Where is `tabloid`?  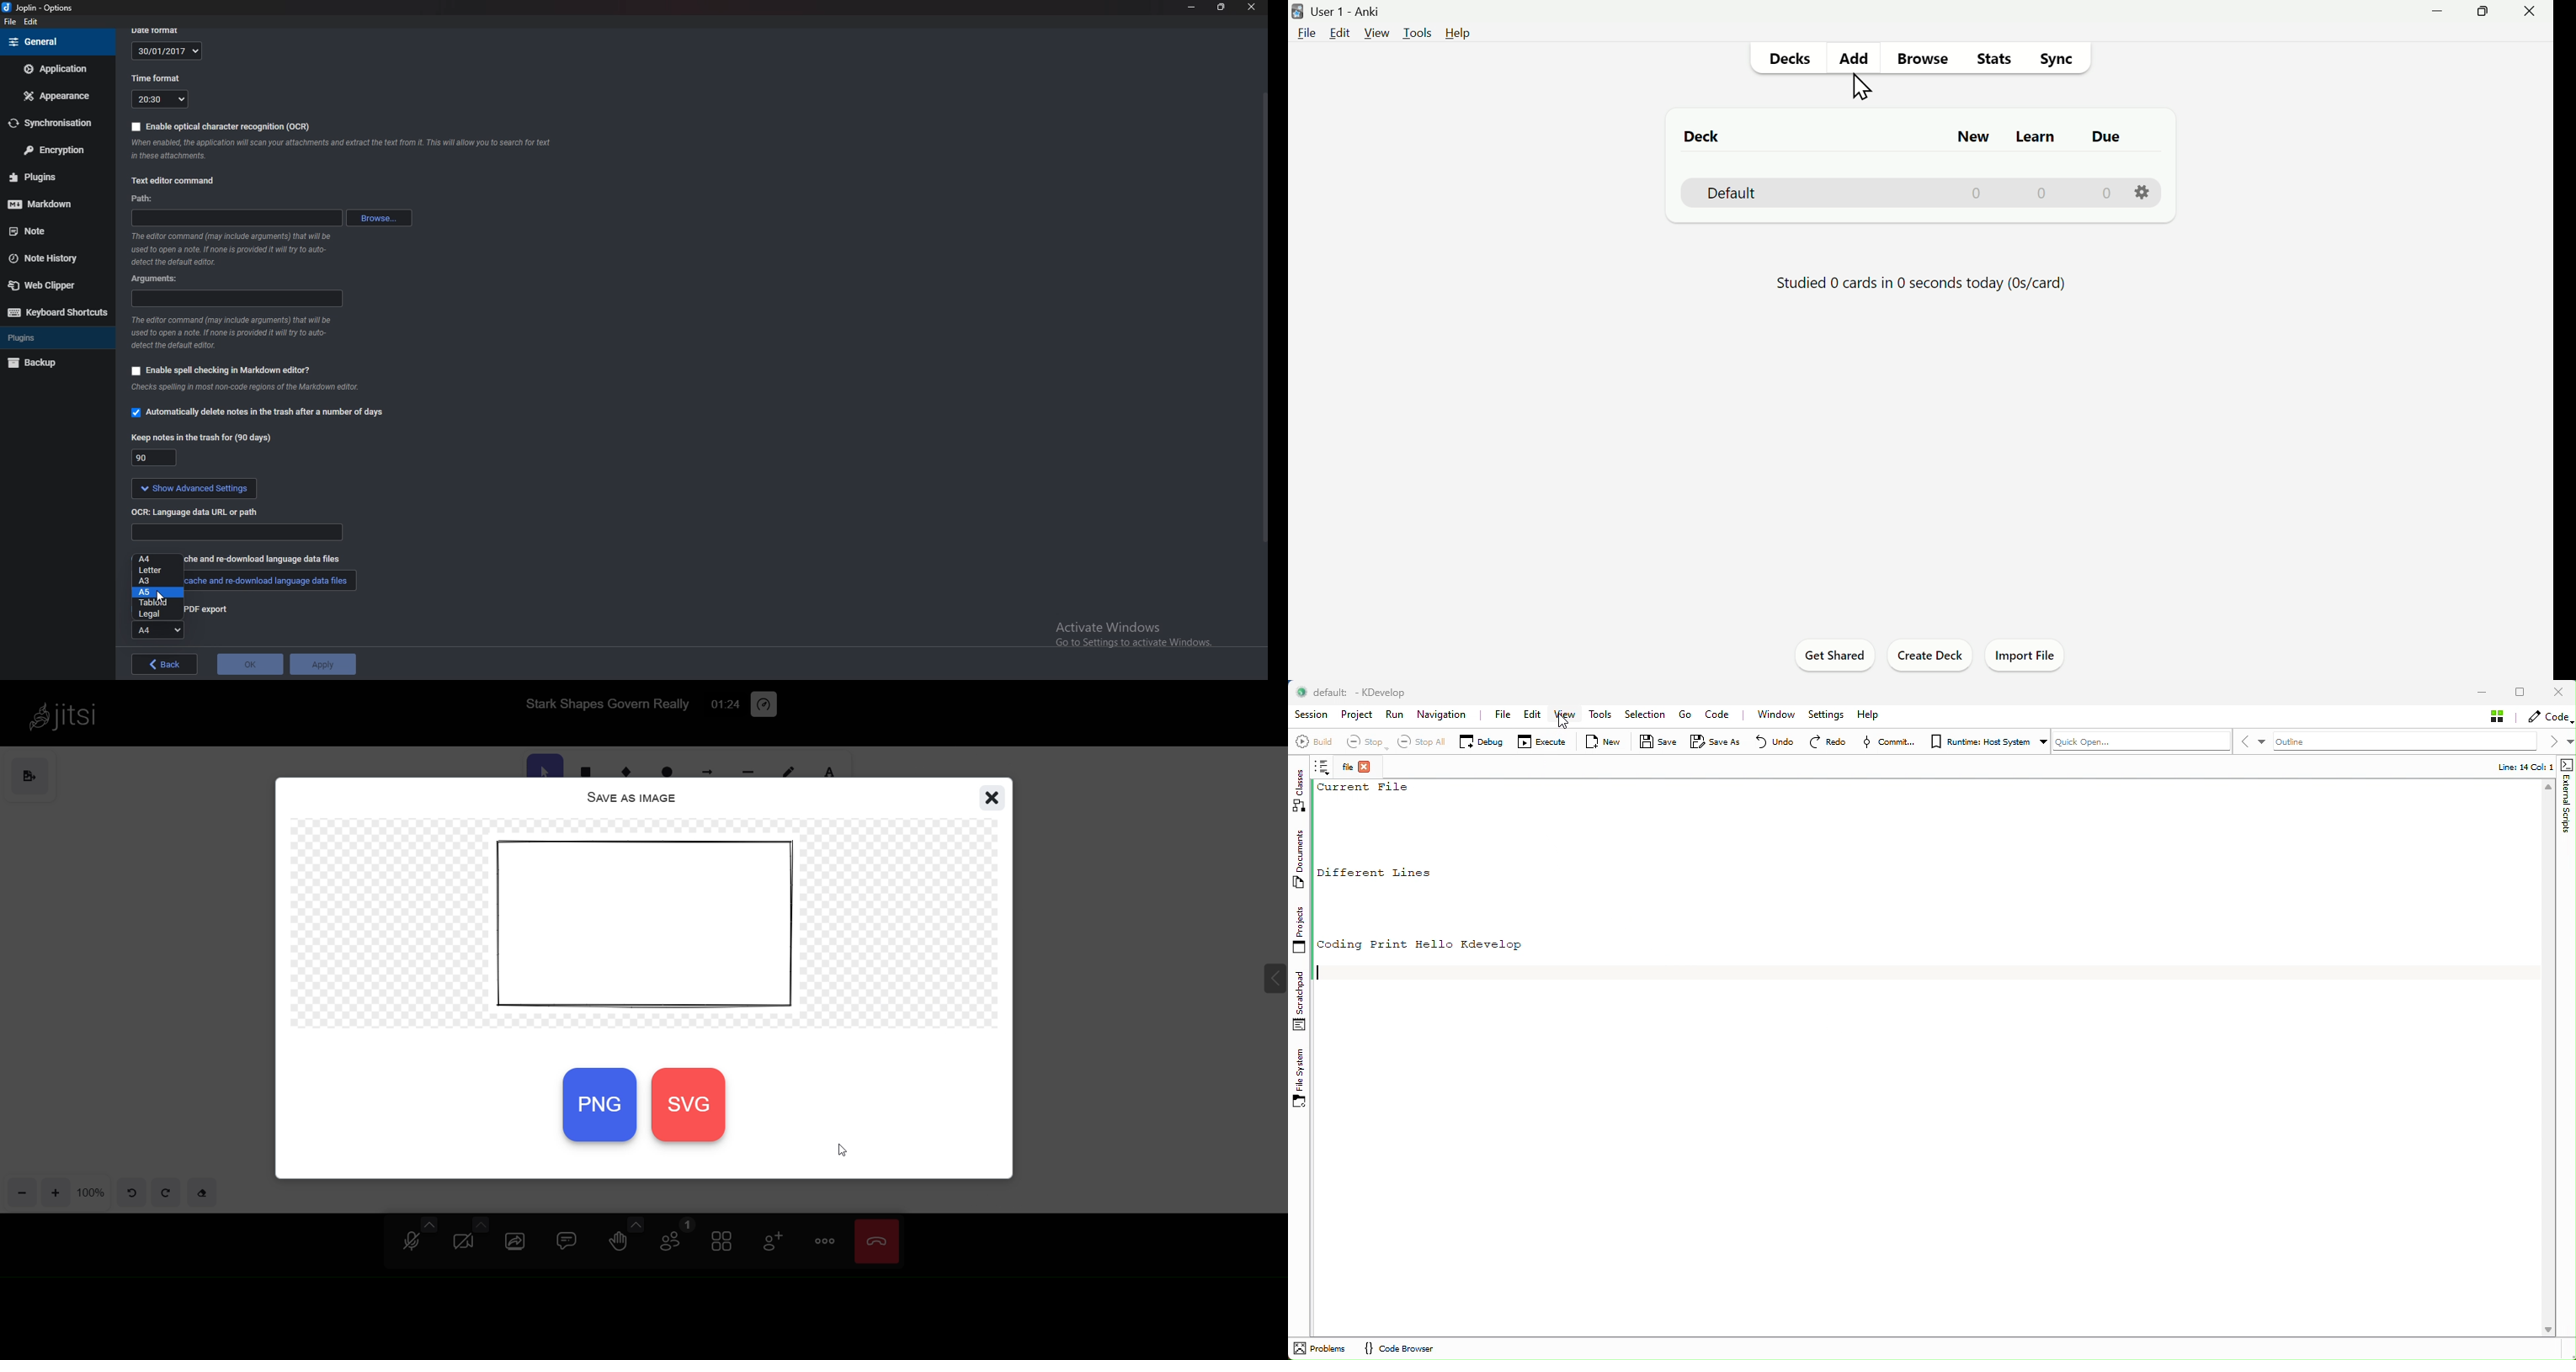
tabloid is located at coordinates (157, 601).